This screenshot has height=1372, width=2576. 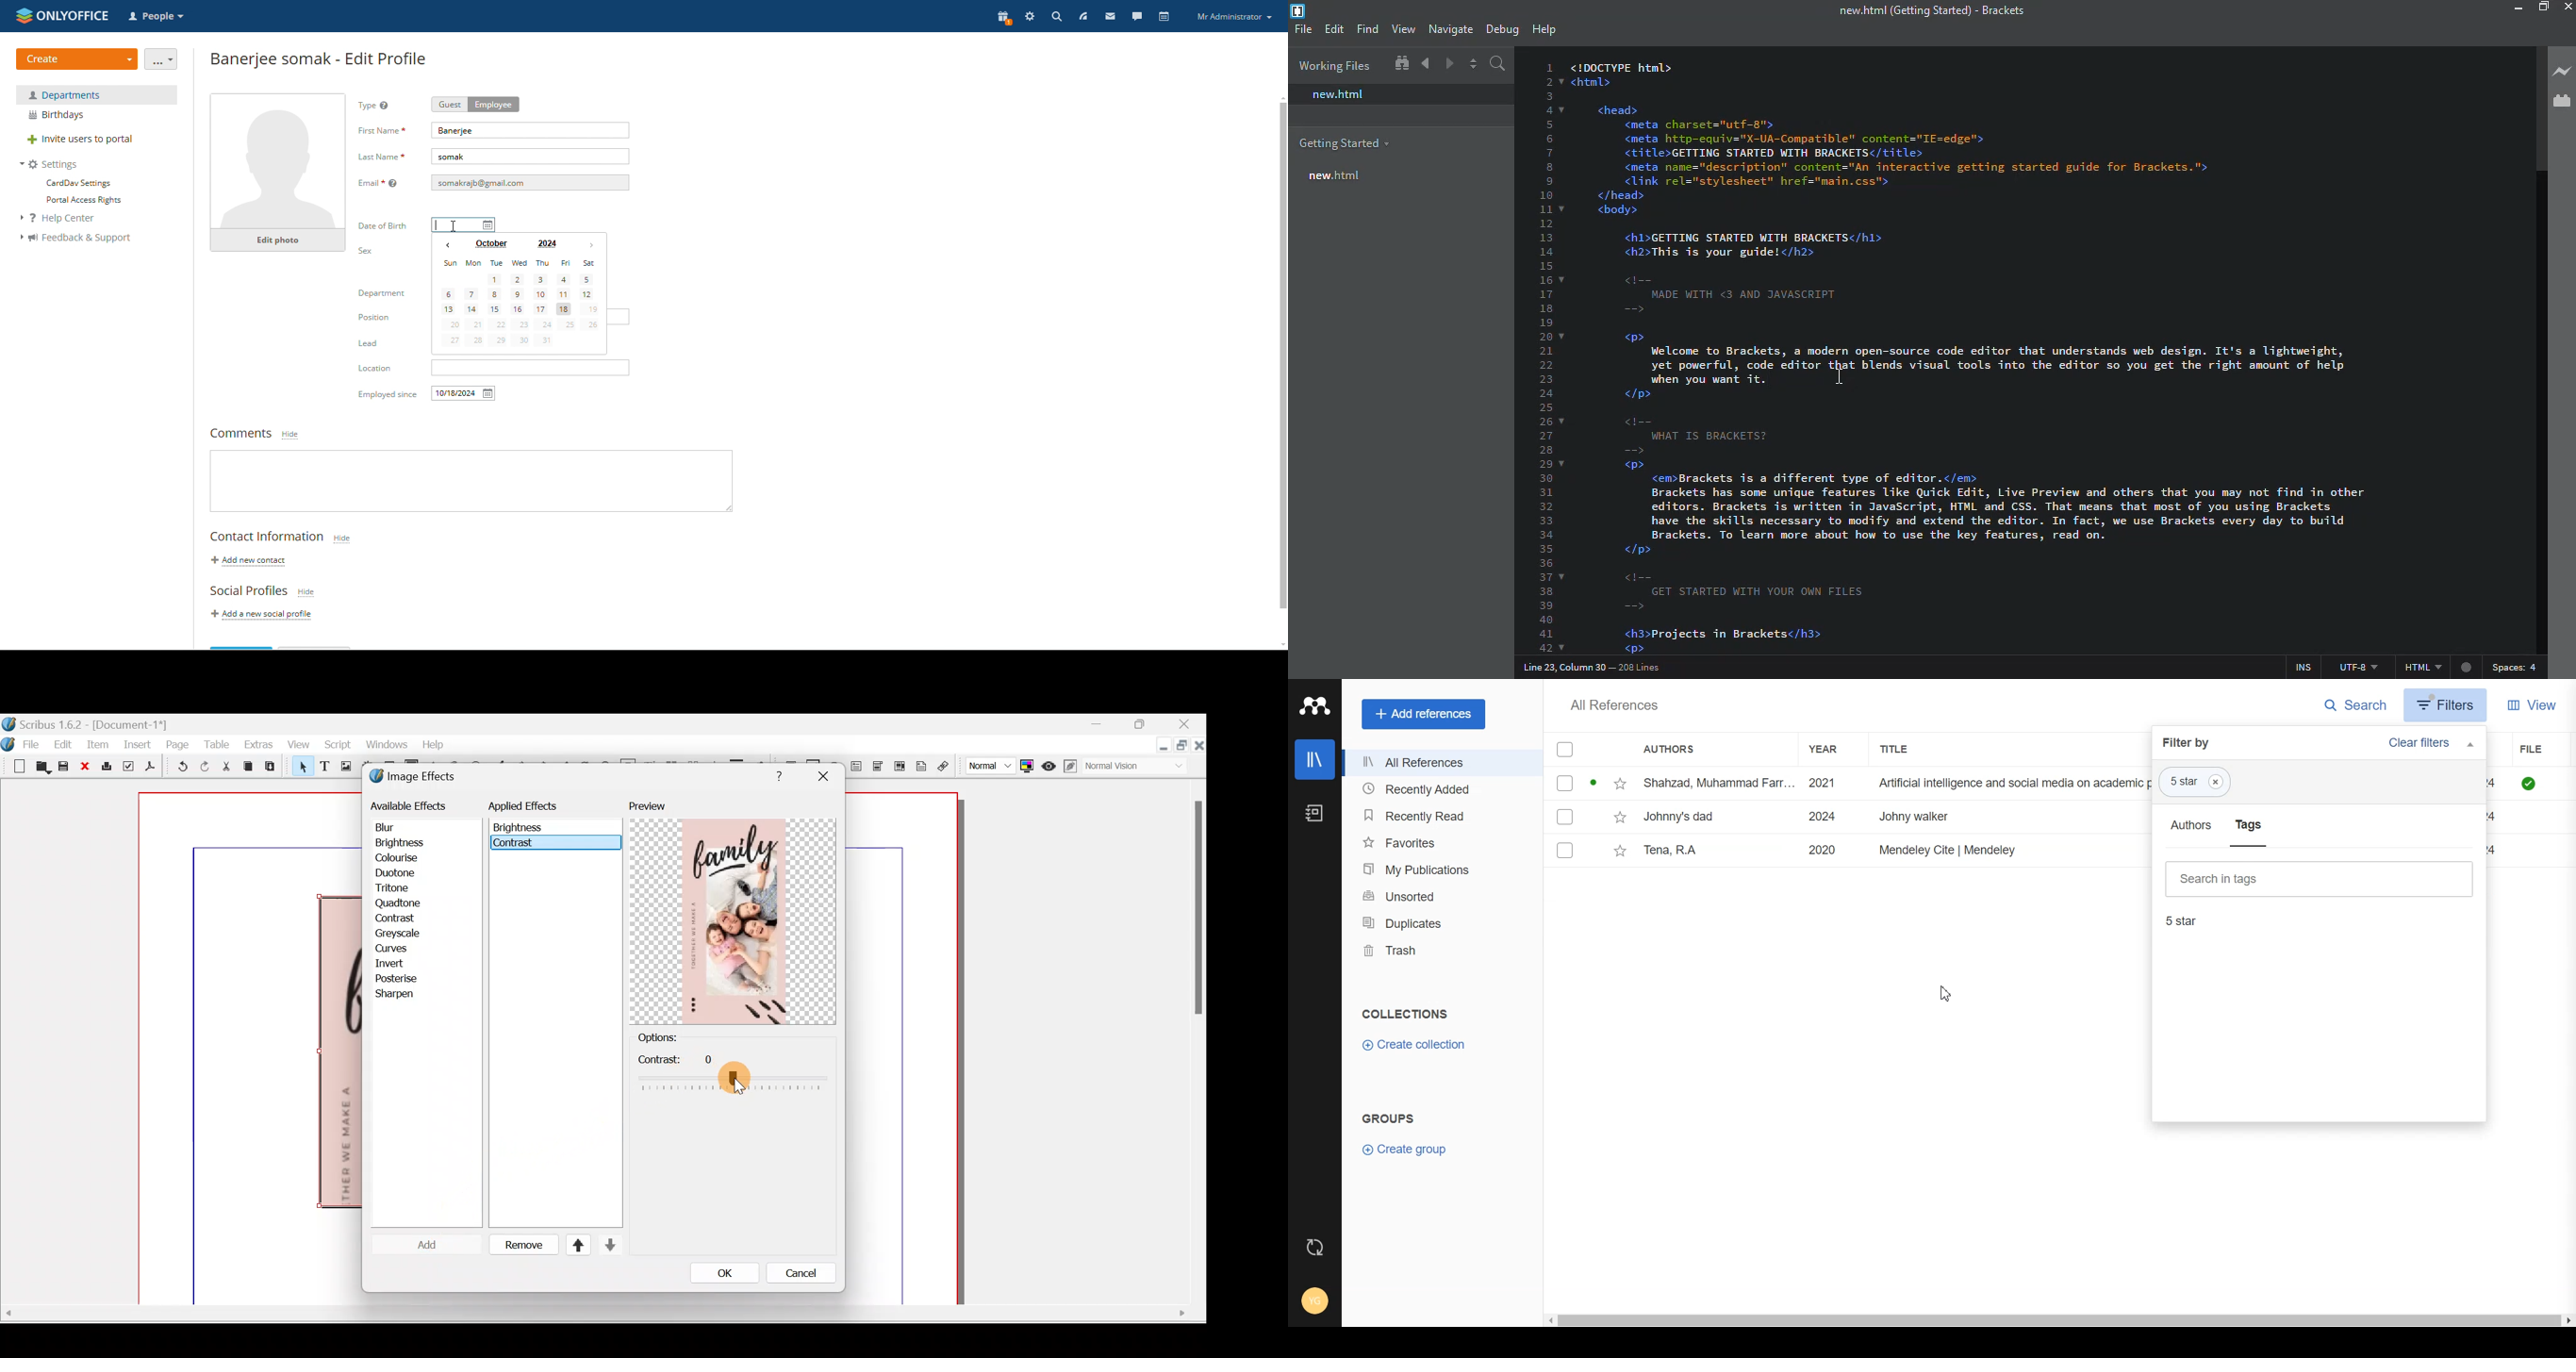 What do you see at coordinates (593, 1313) in the screenshot?
I see `` at bounding box center [593, 1313].